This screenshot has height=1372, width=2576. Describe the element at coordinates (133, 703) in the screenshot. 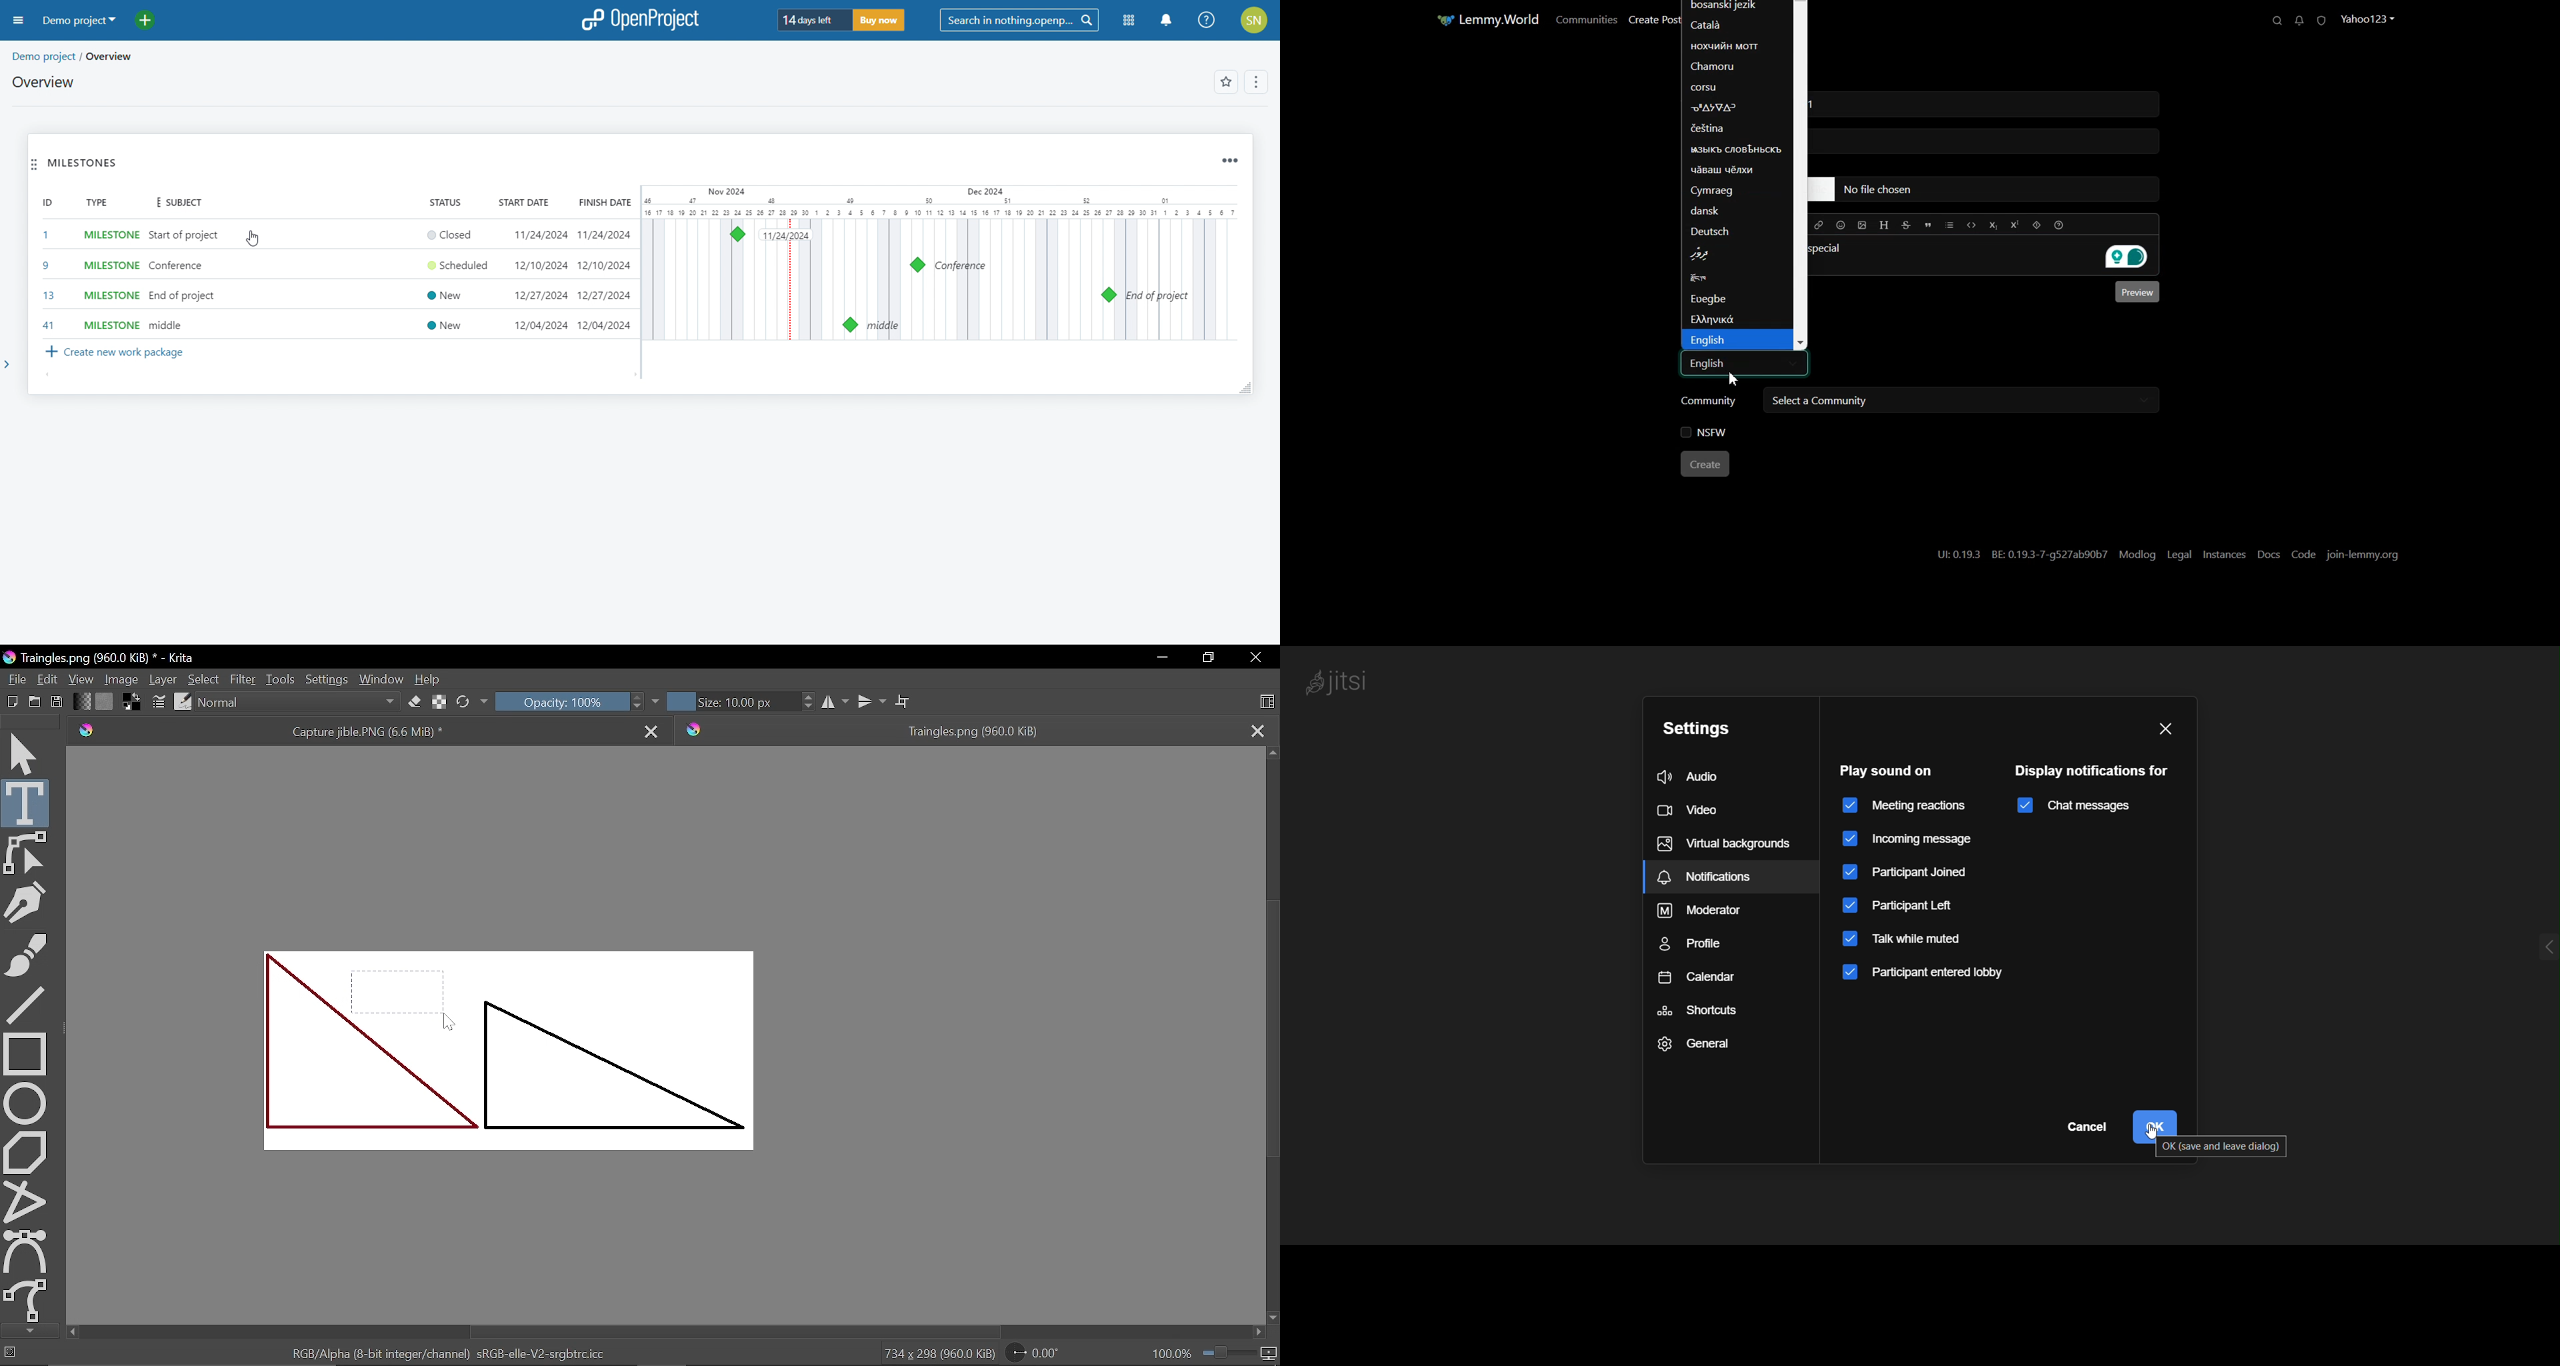

I see `Foreground color` at that location.